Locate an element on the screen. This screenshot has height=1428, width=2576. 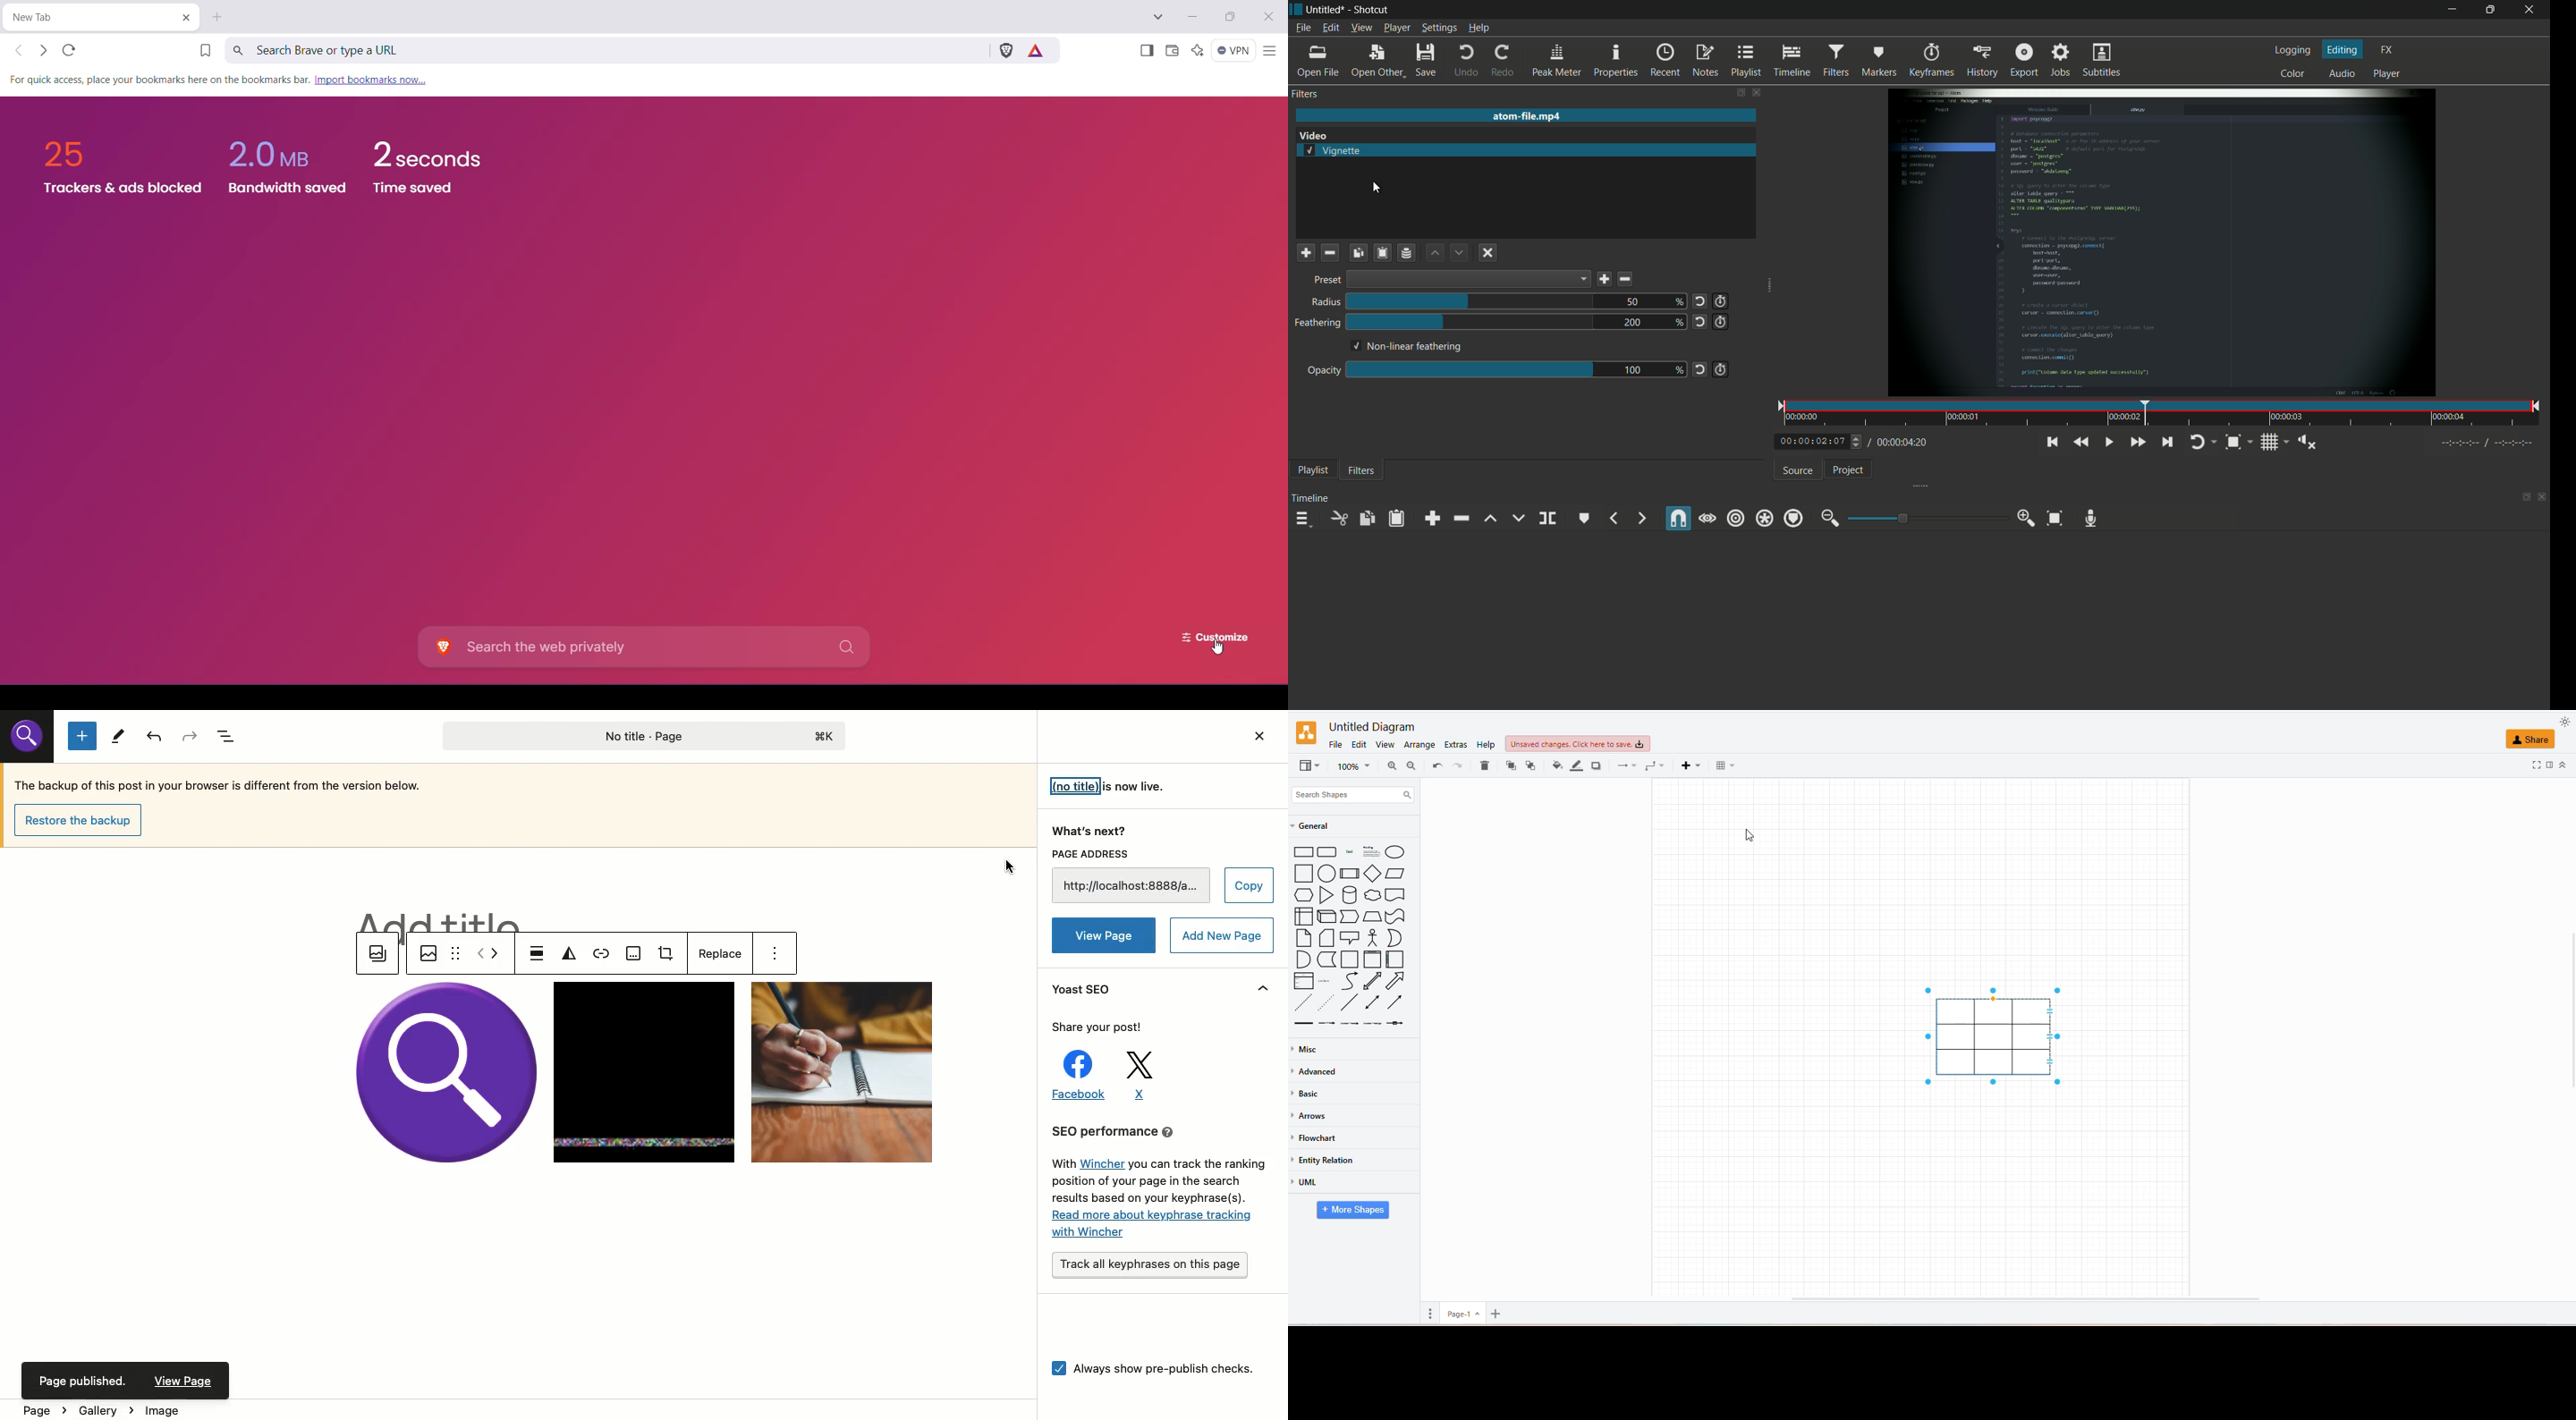
redo is located at coordinates (1502, 61).